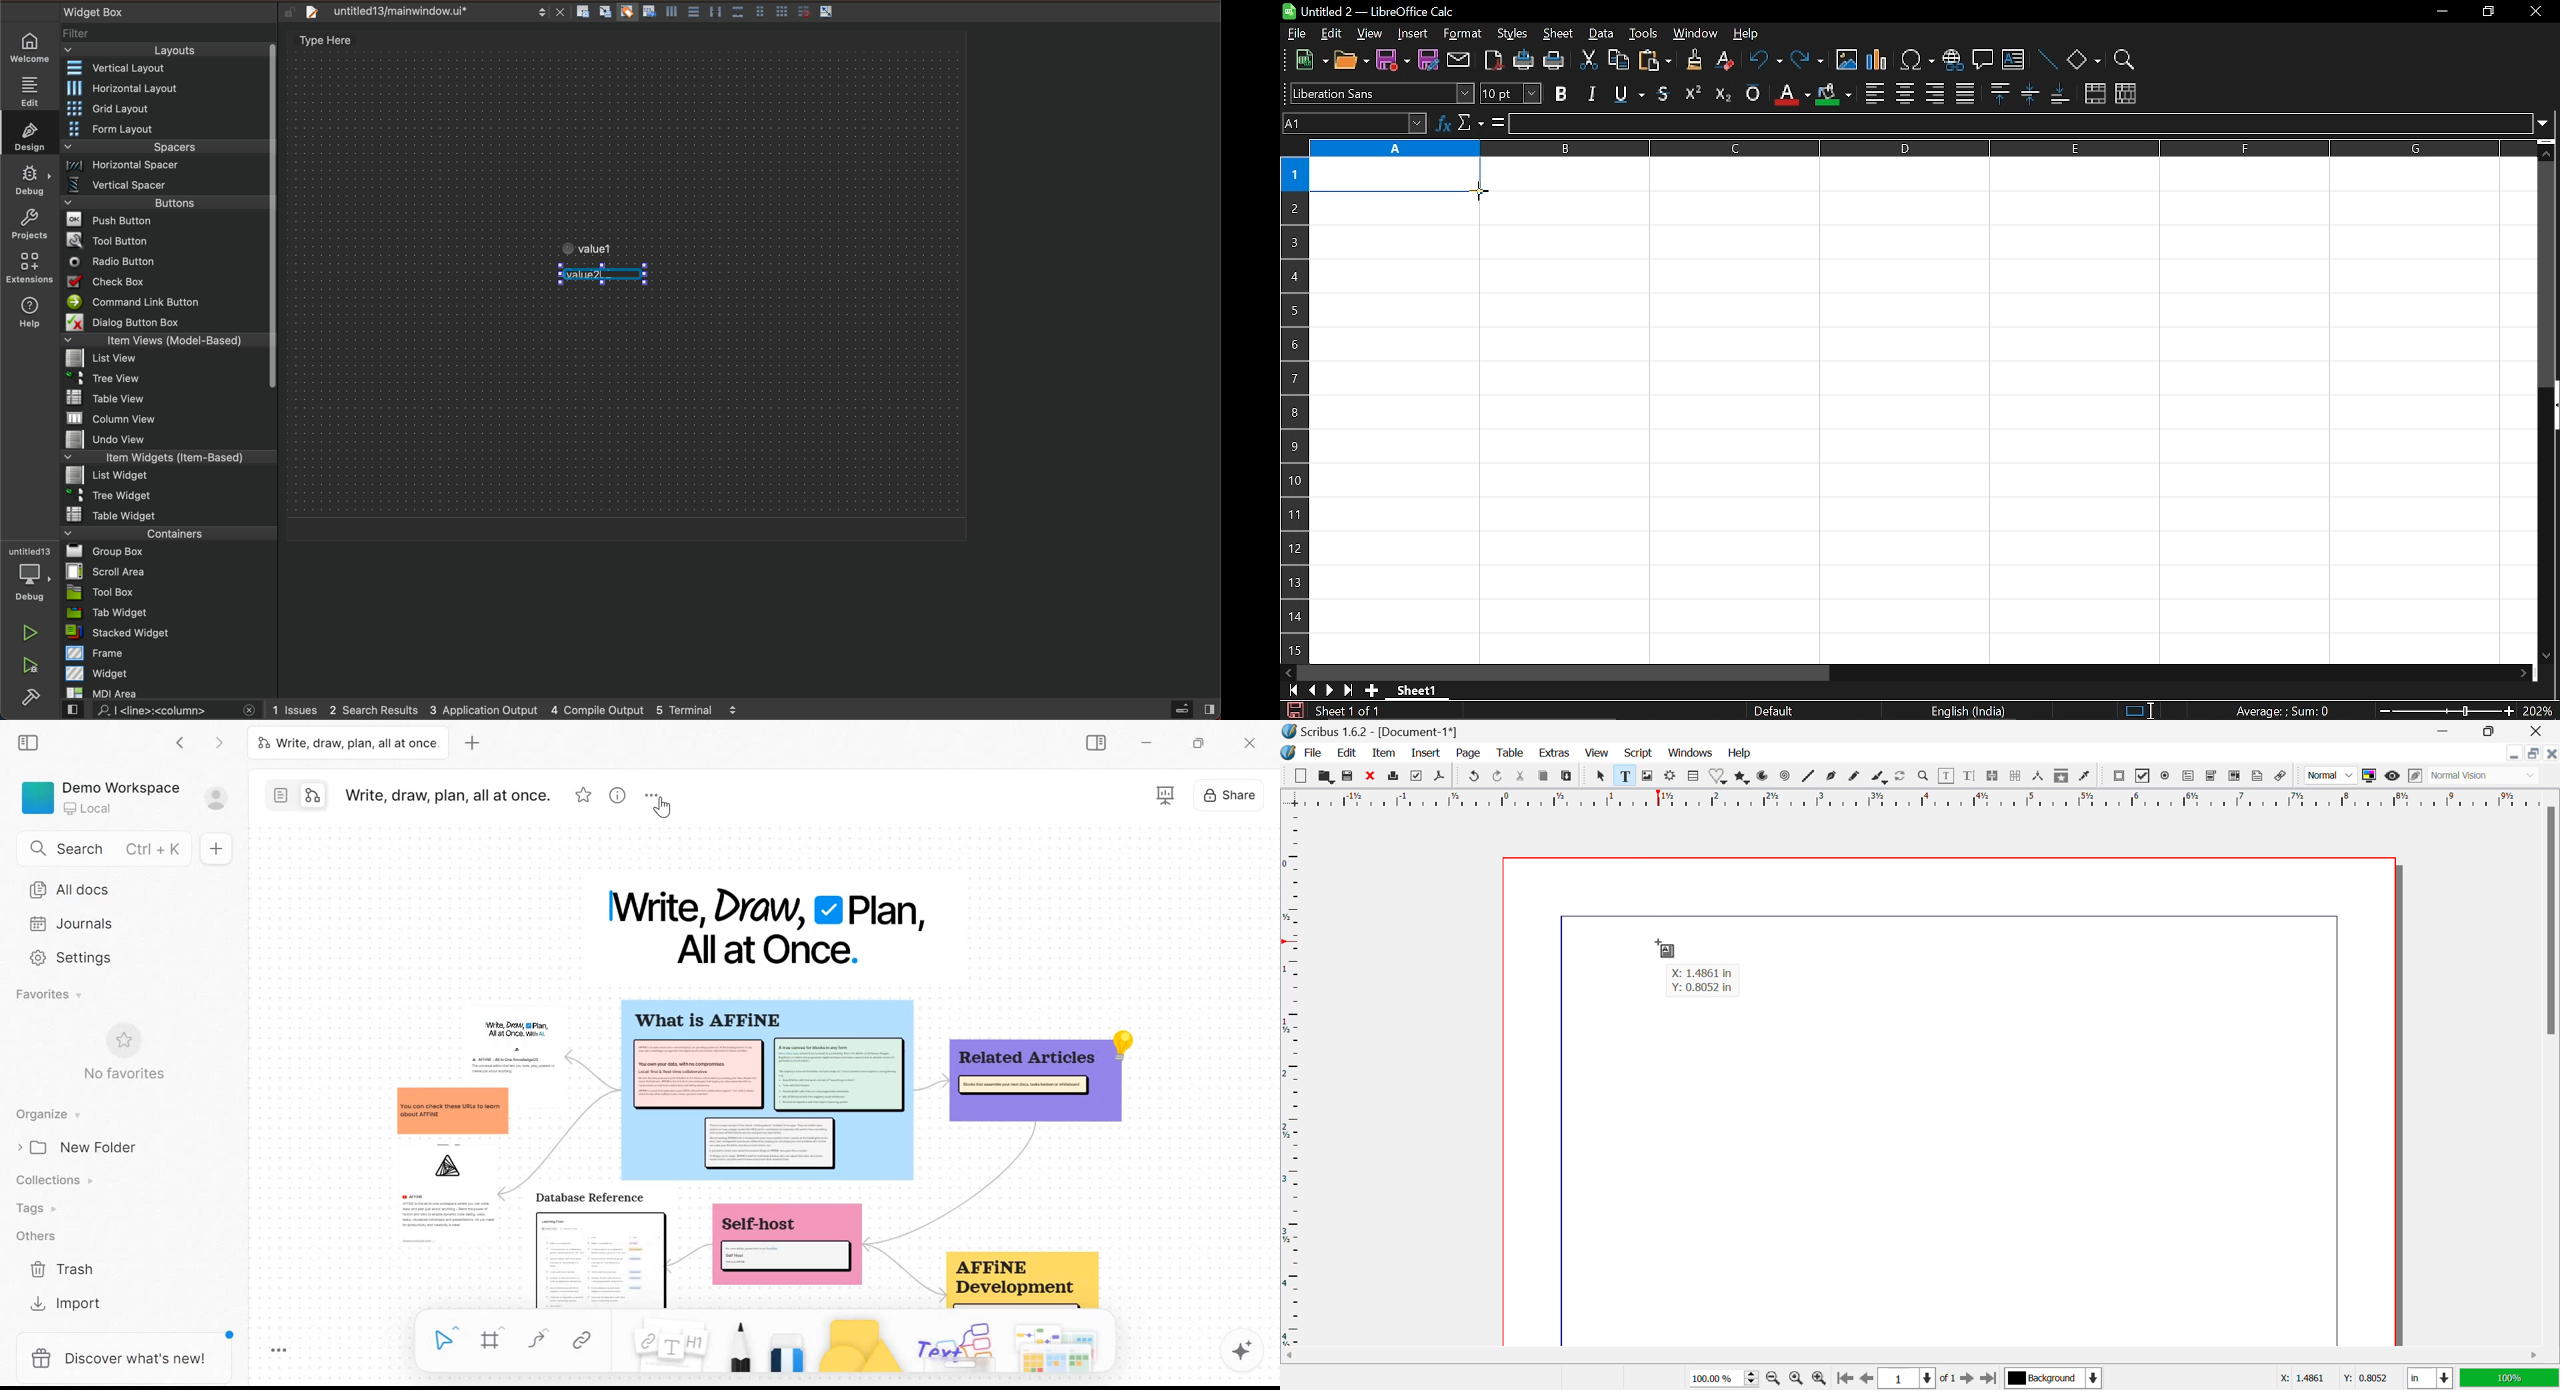  Describe the element at coordinates (2550, 657) in the screenshot. I see `move down` at that location.